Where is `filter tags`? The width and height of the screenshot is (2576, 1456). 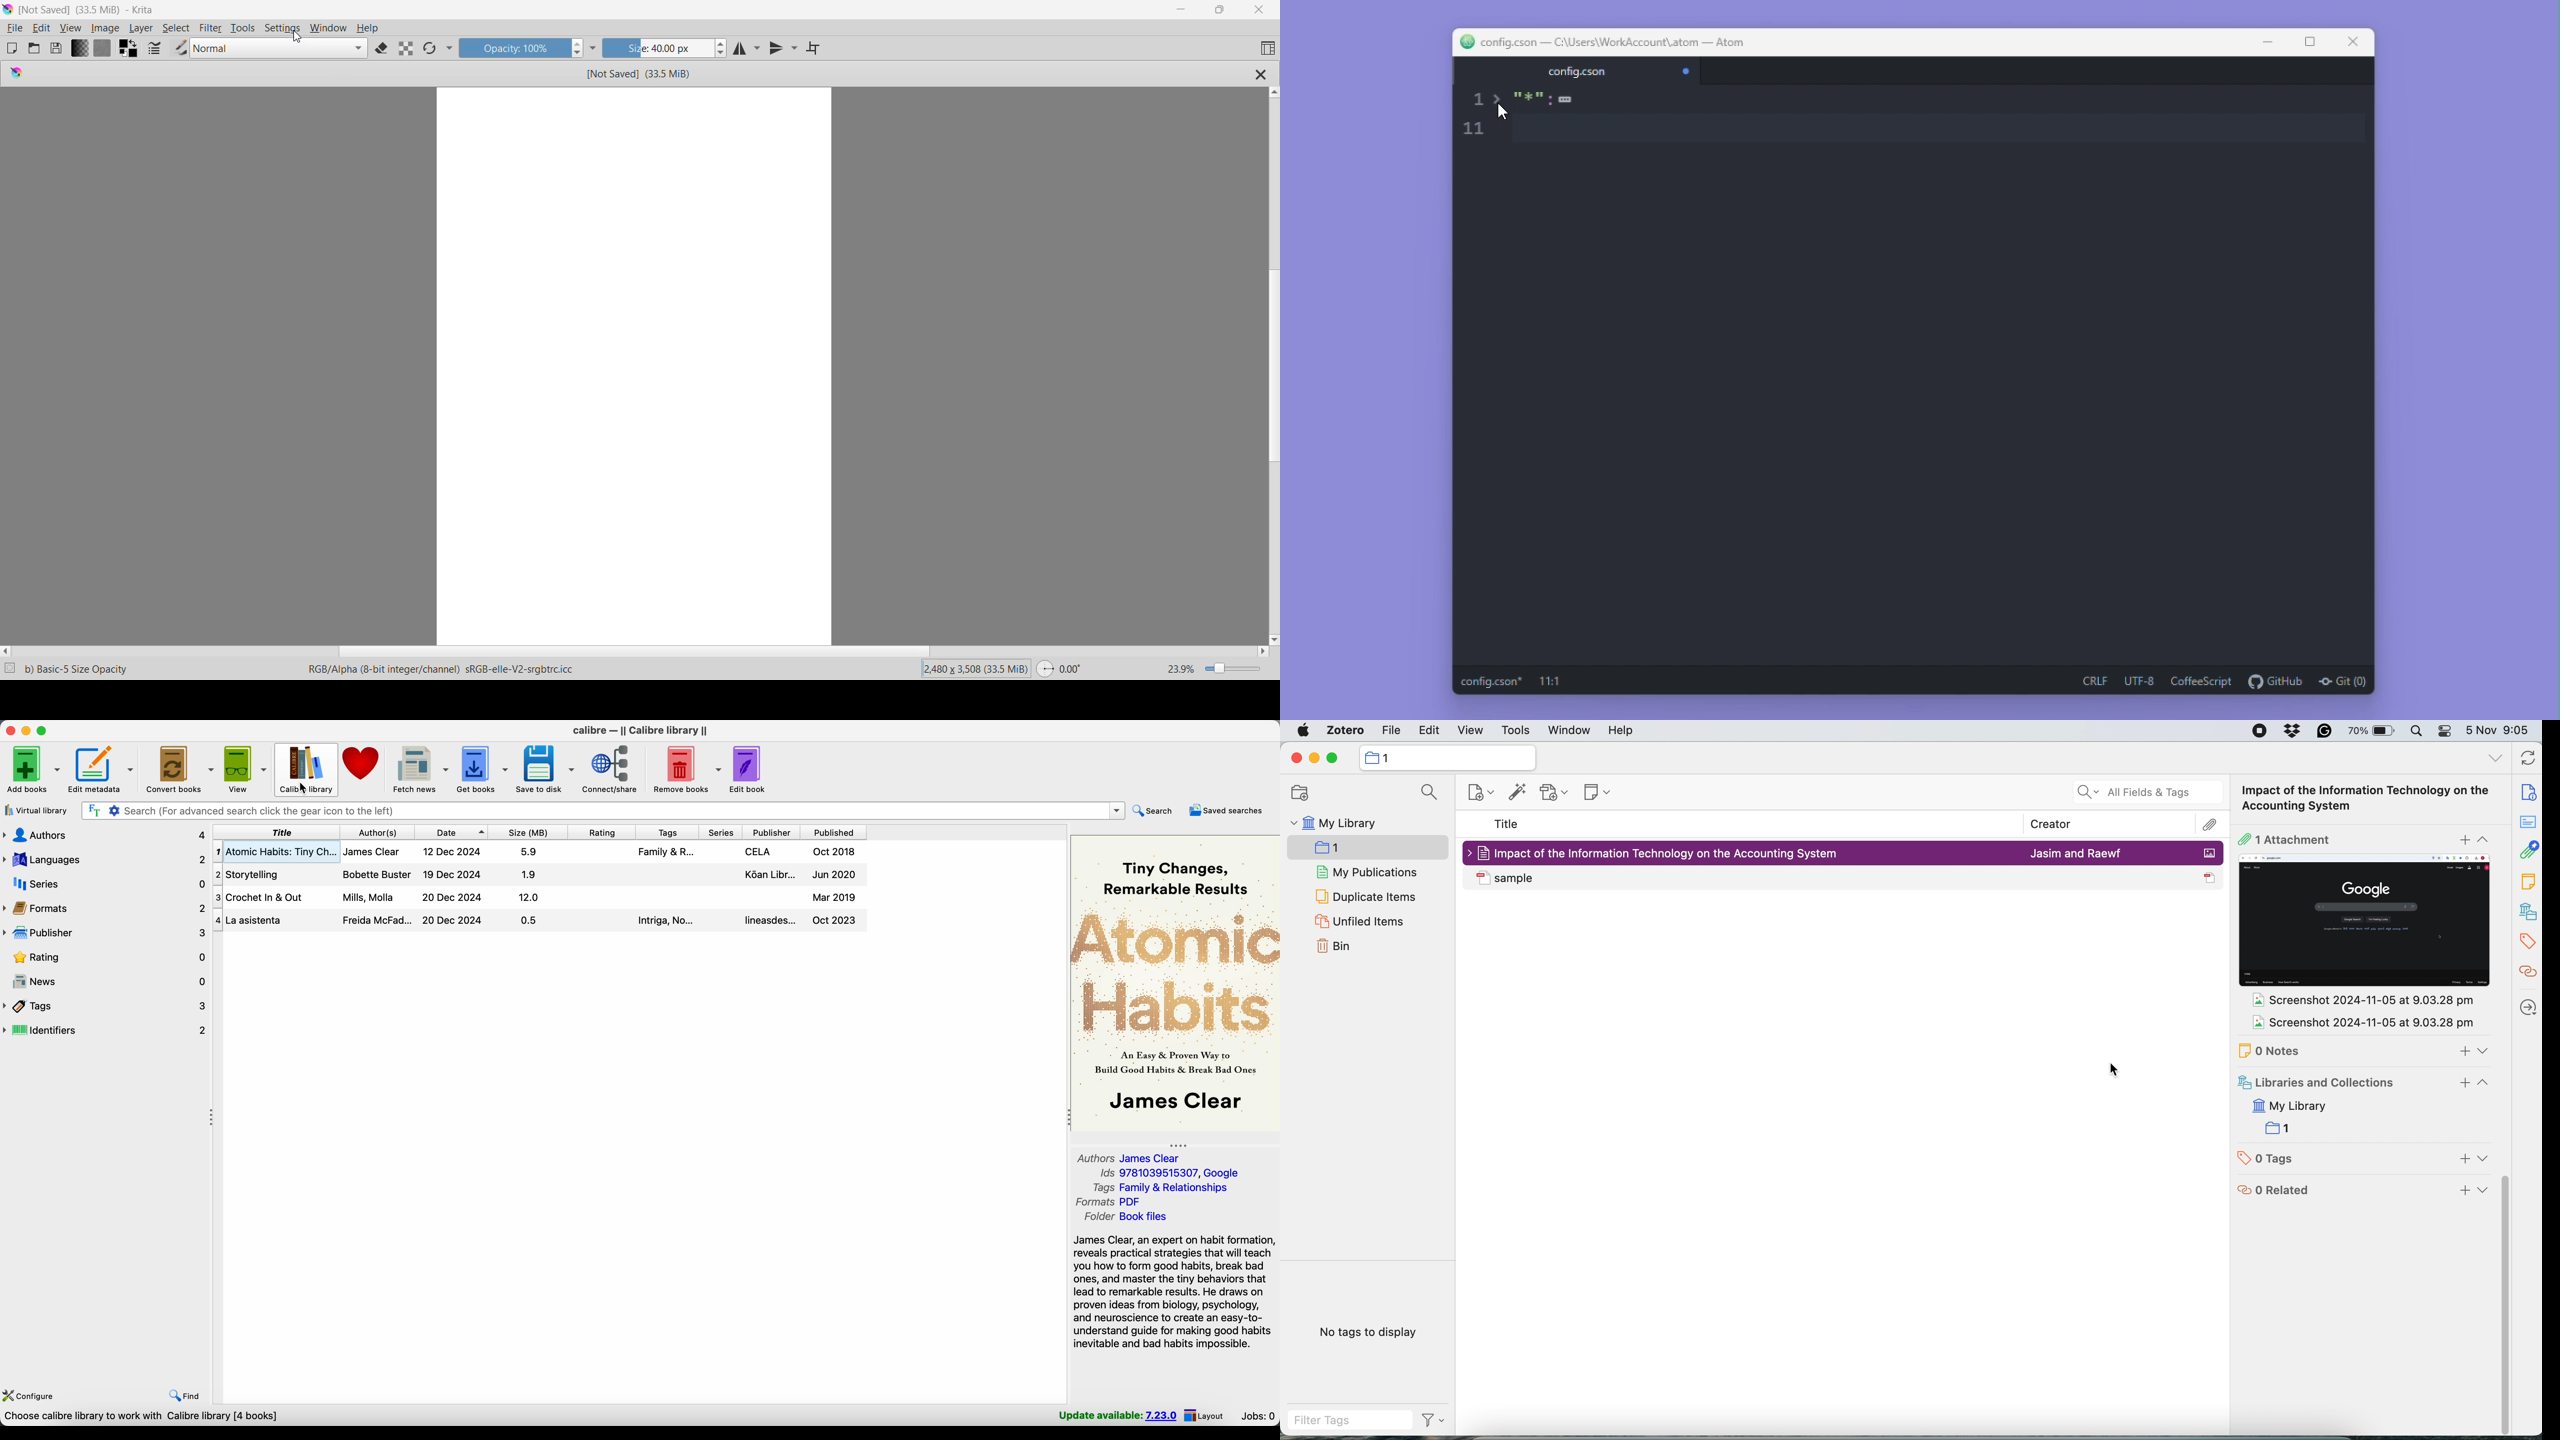 filter tags is located at coordinates (1366, 1420).